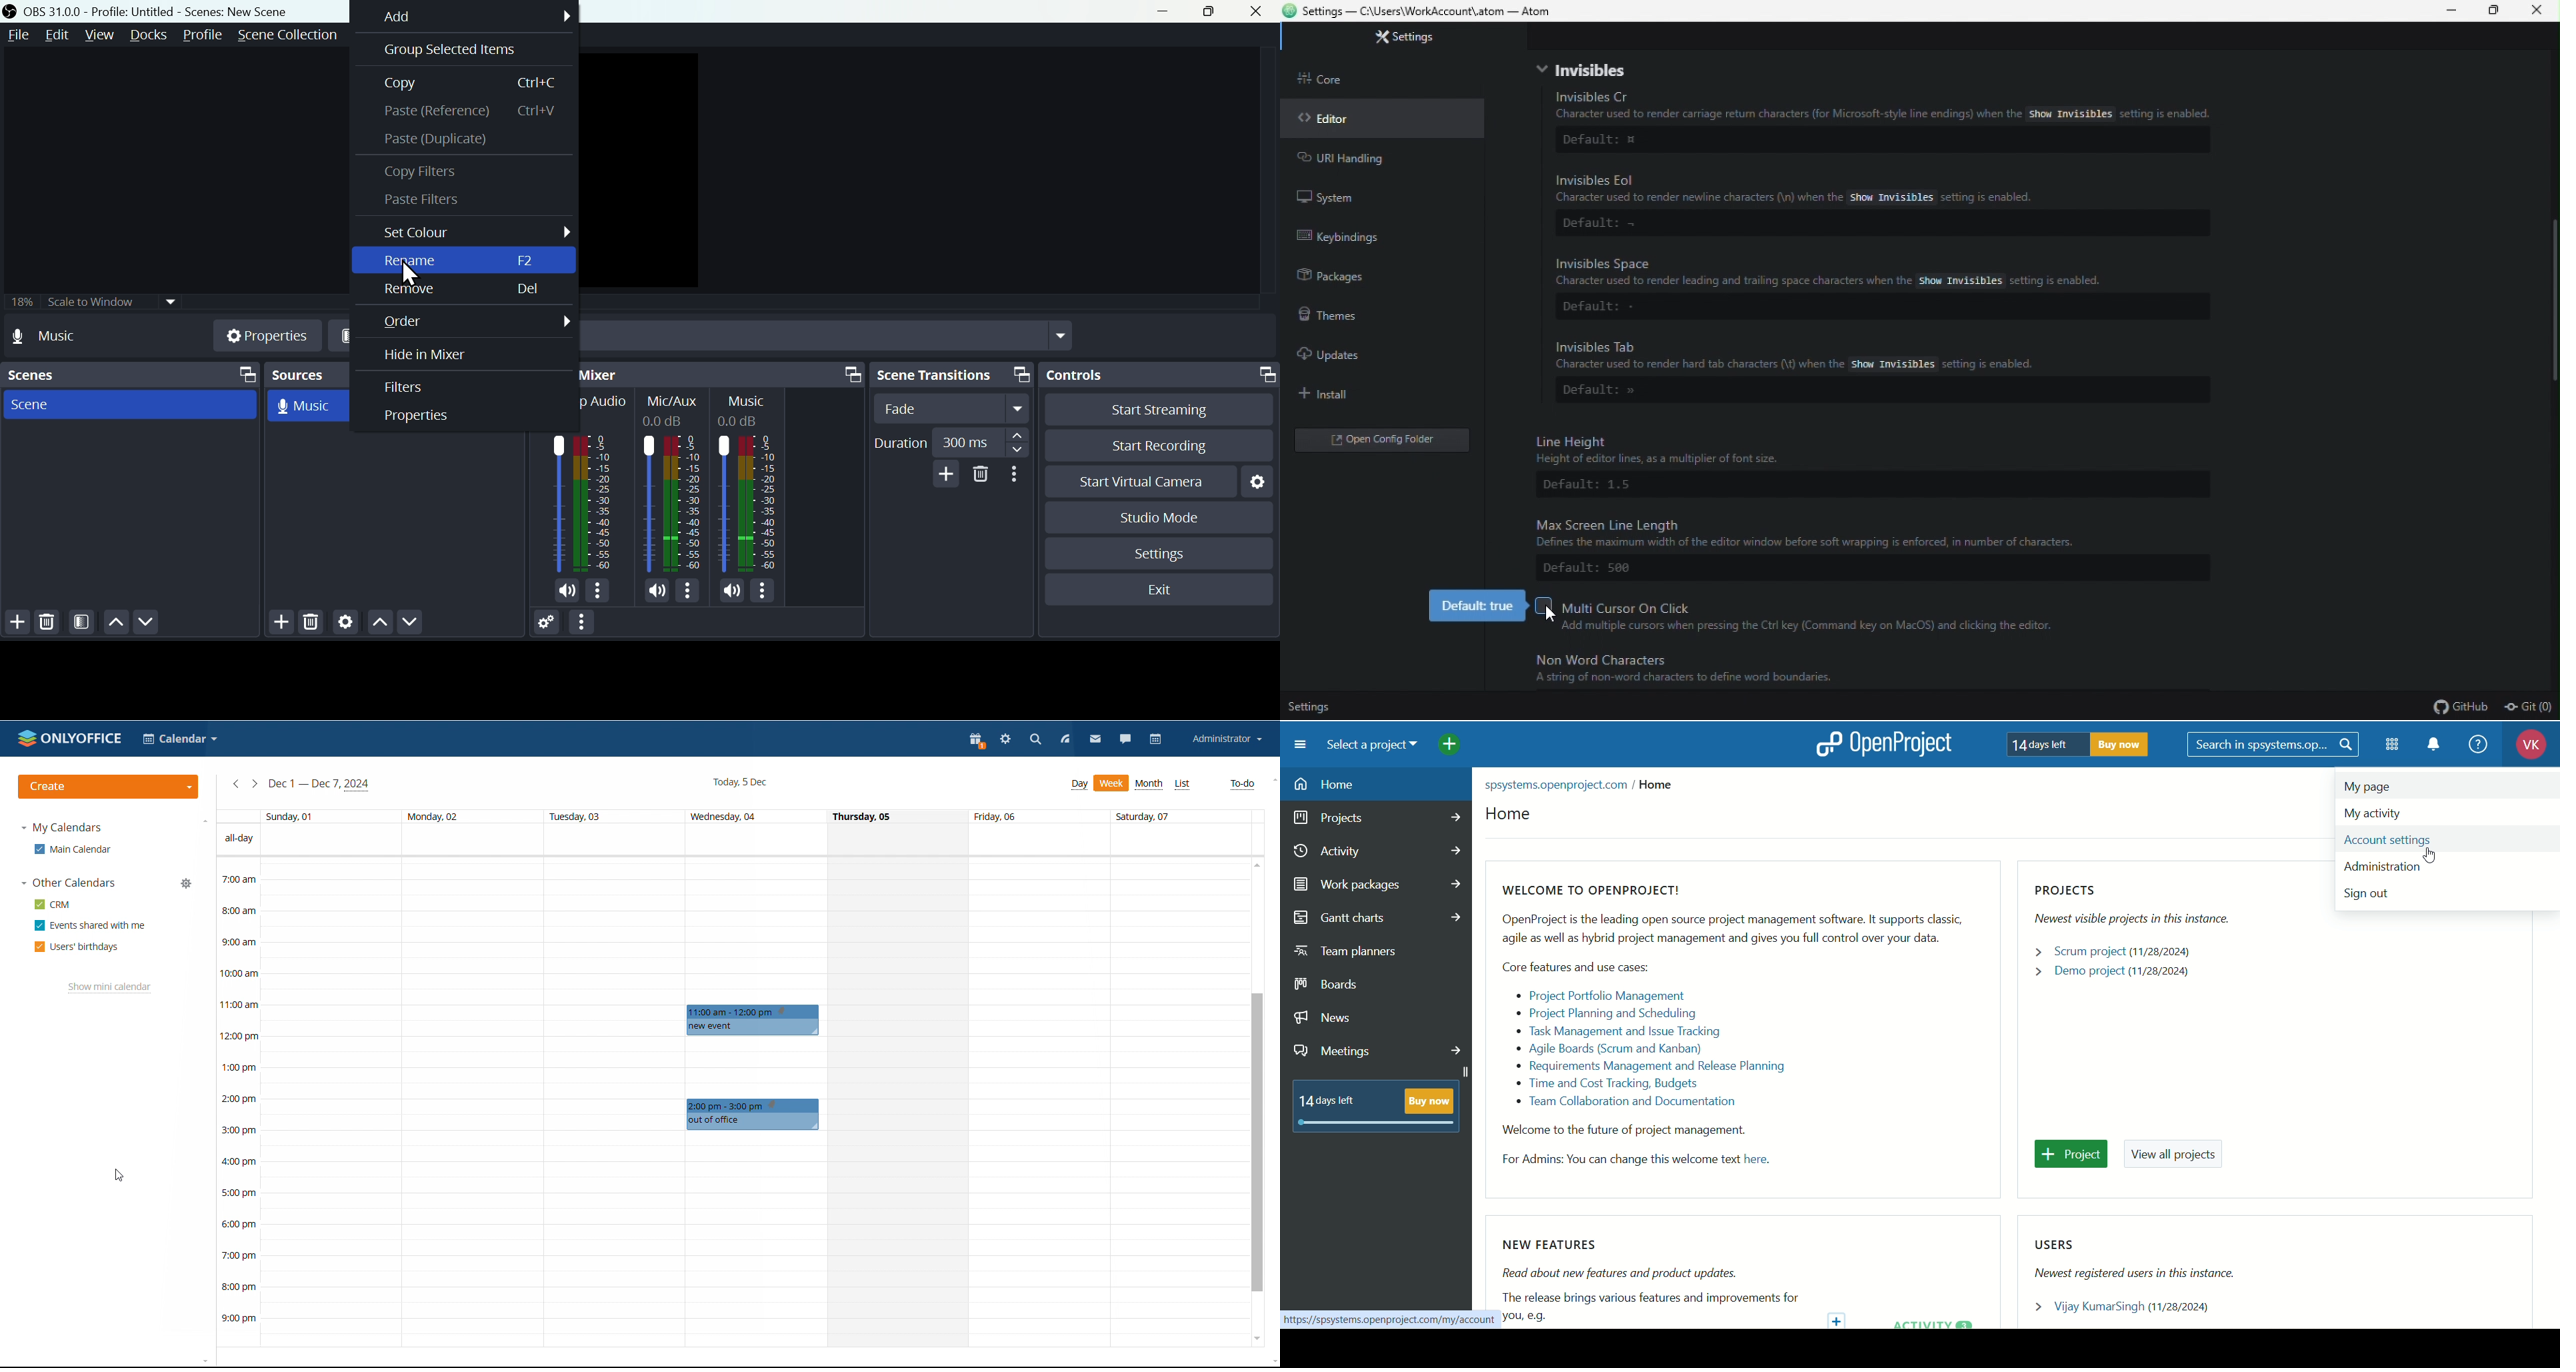 The image size is (2576, 1372). What do you see at coordinates (1159, 442) in the screenshot?
I see `Start recording` at bounding box center [1159, 442].